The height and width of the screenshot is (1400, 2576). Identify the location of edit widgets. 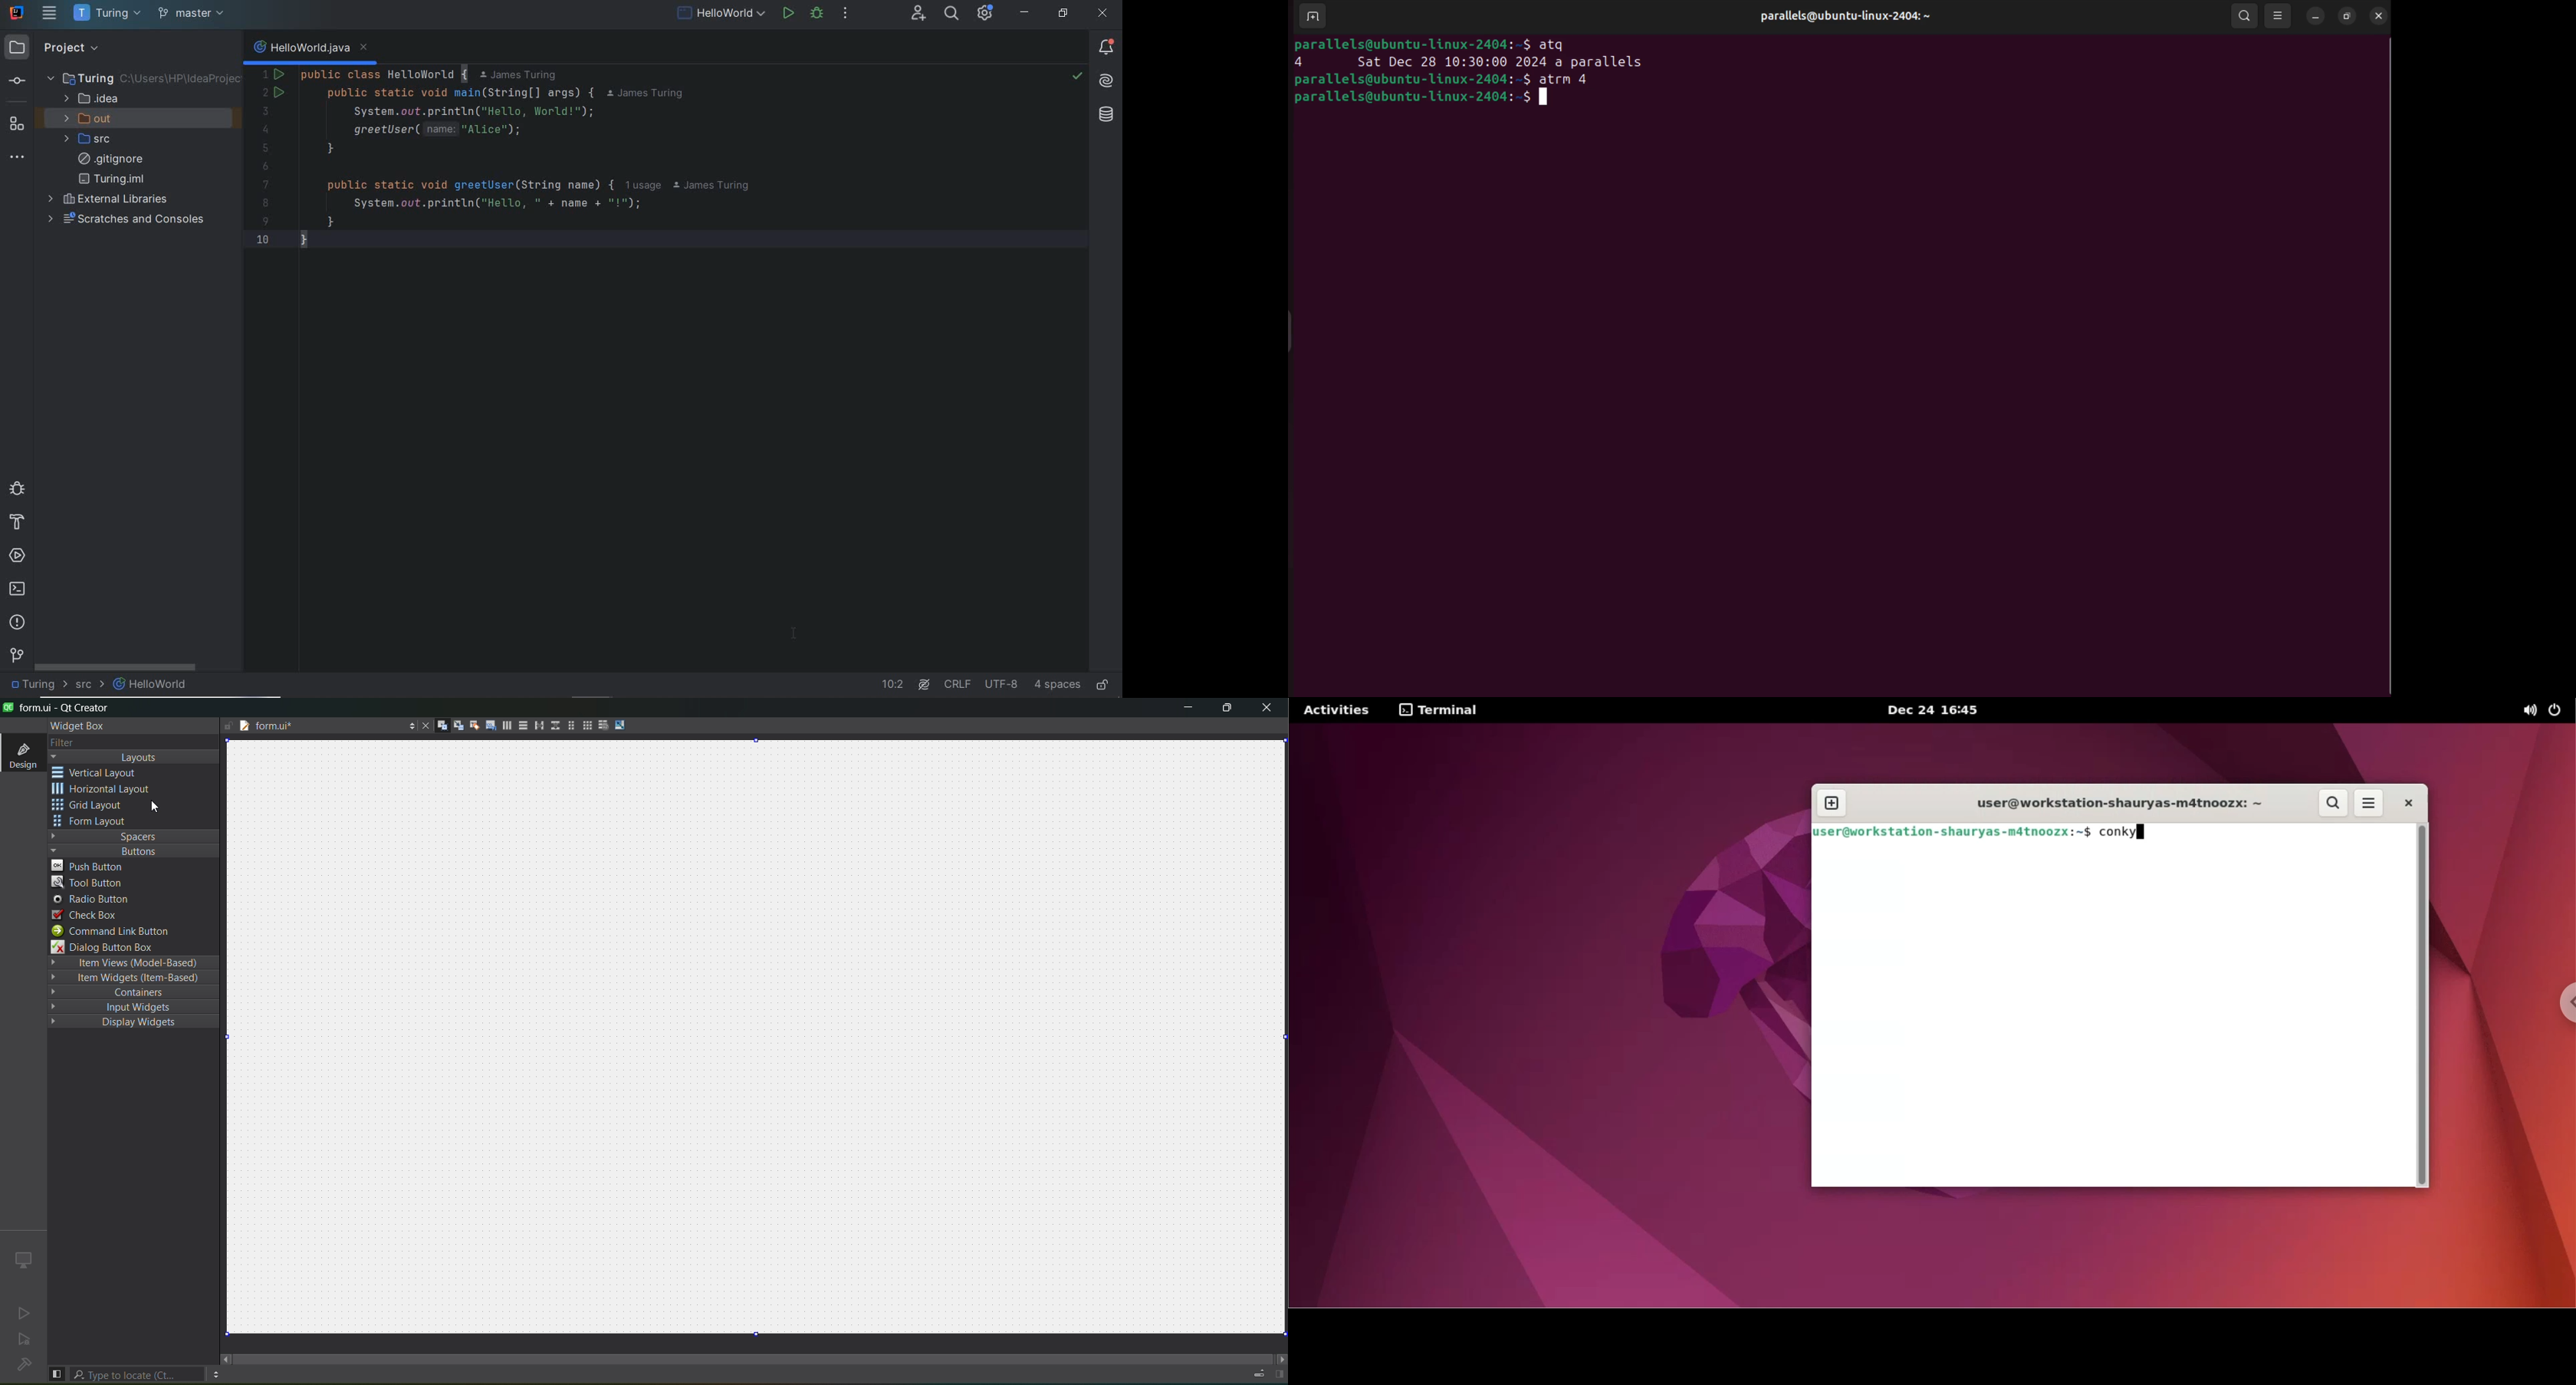
(442, 726).